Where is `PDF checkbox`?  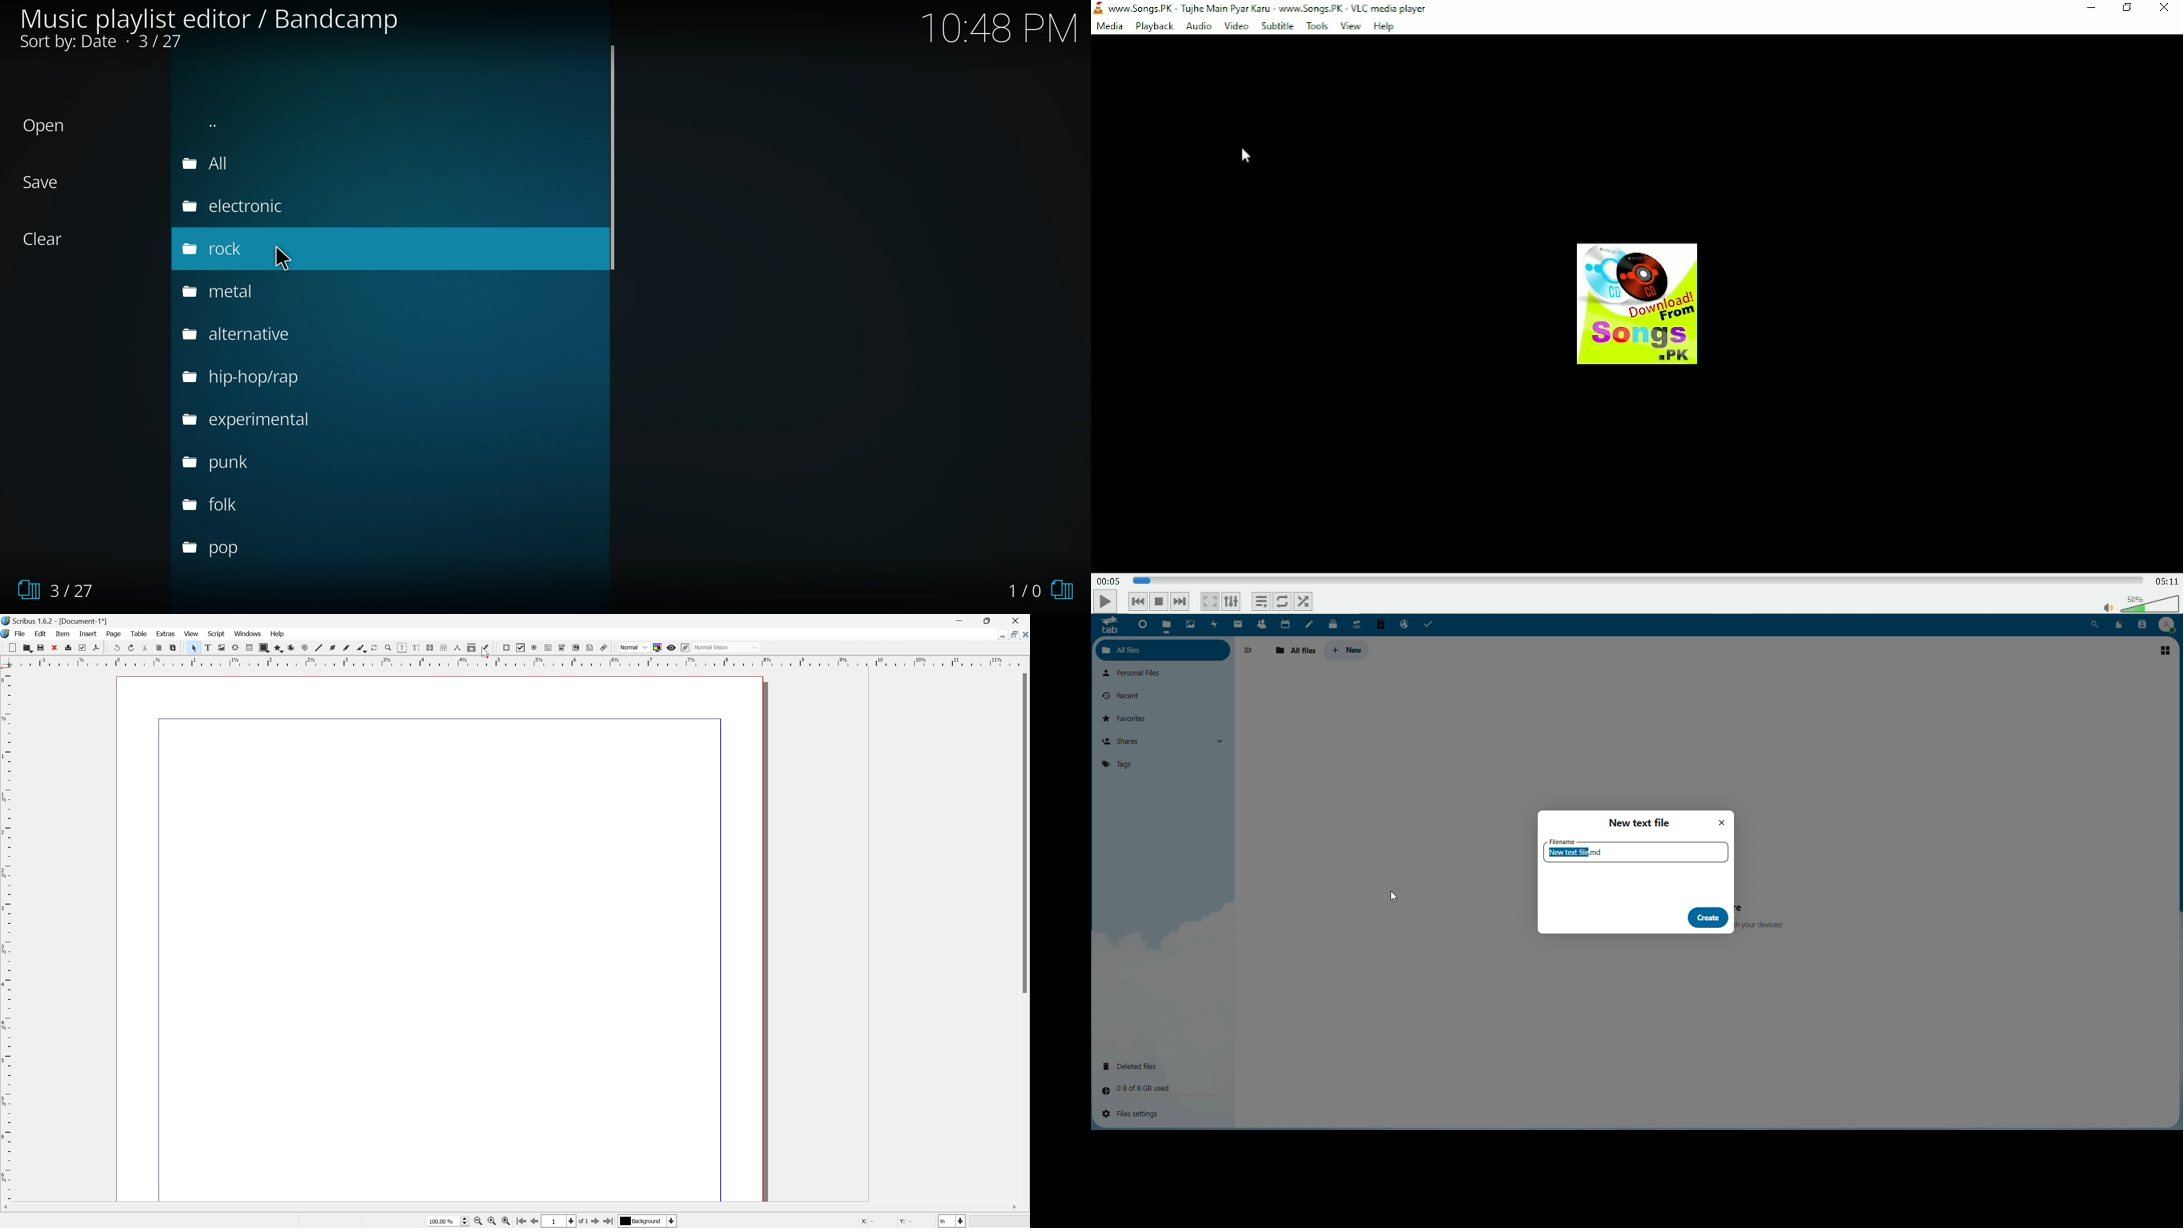
PDF checkbox is located at coordinates (520, 647).